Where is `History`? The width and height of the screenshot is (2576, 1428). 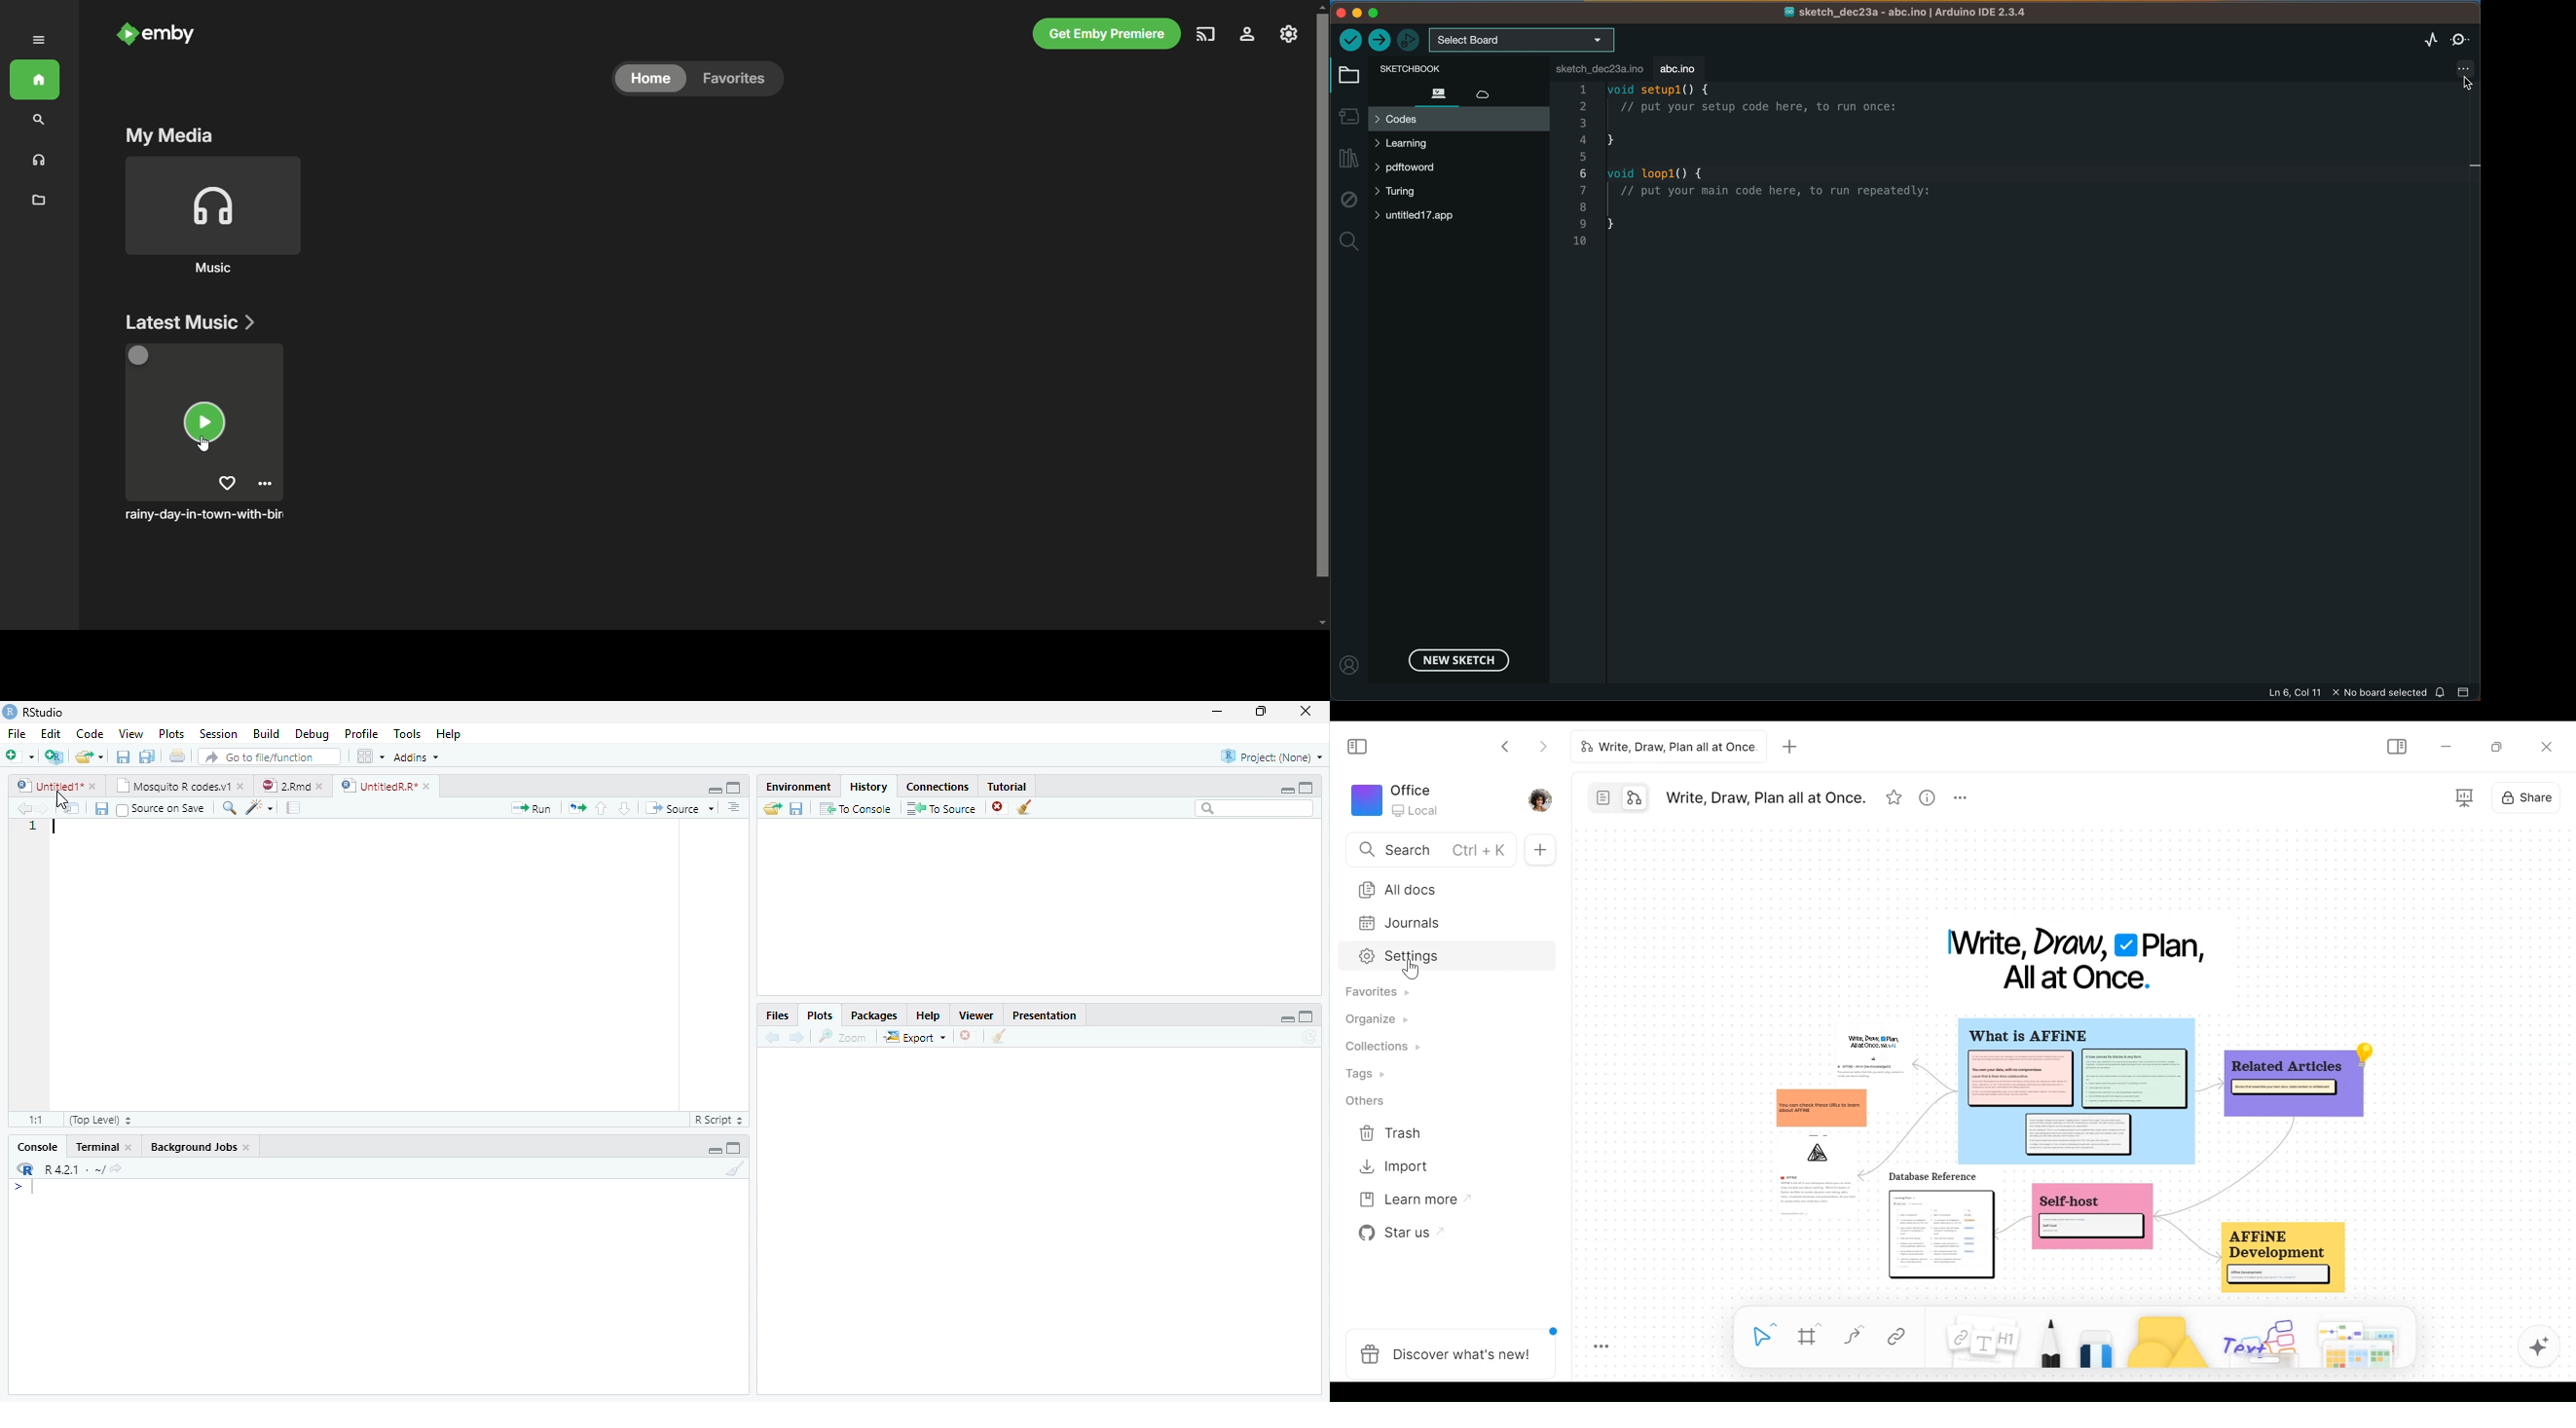
History is located at coordinates (869, 787).